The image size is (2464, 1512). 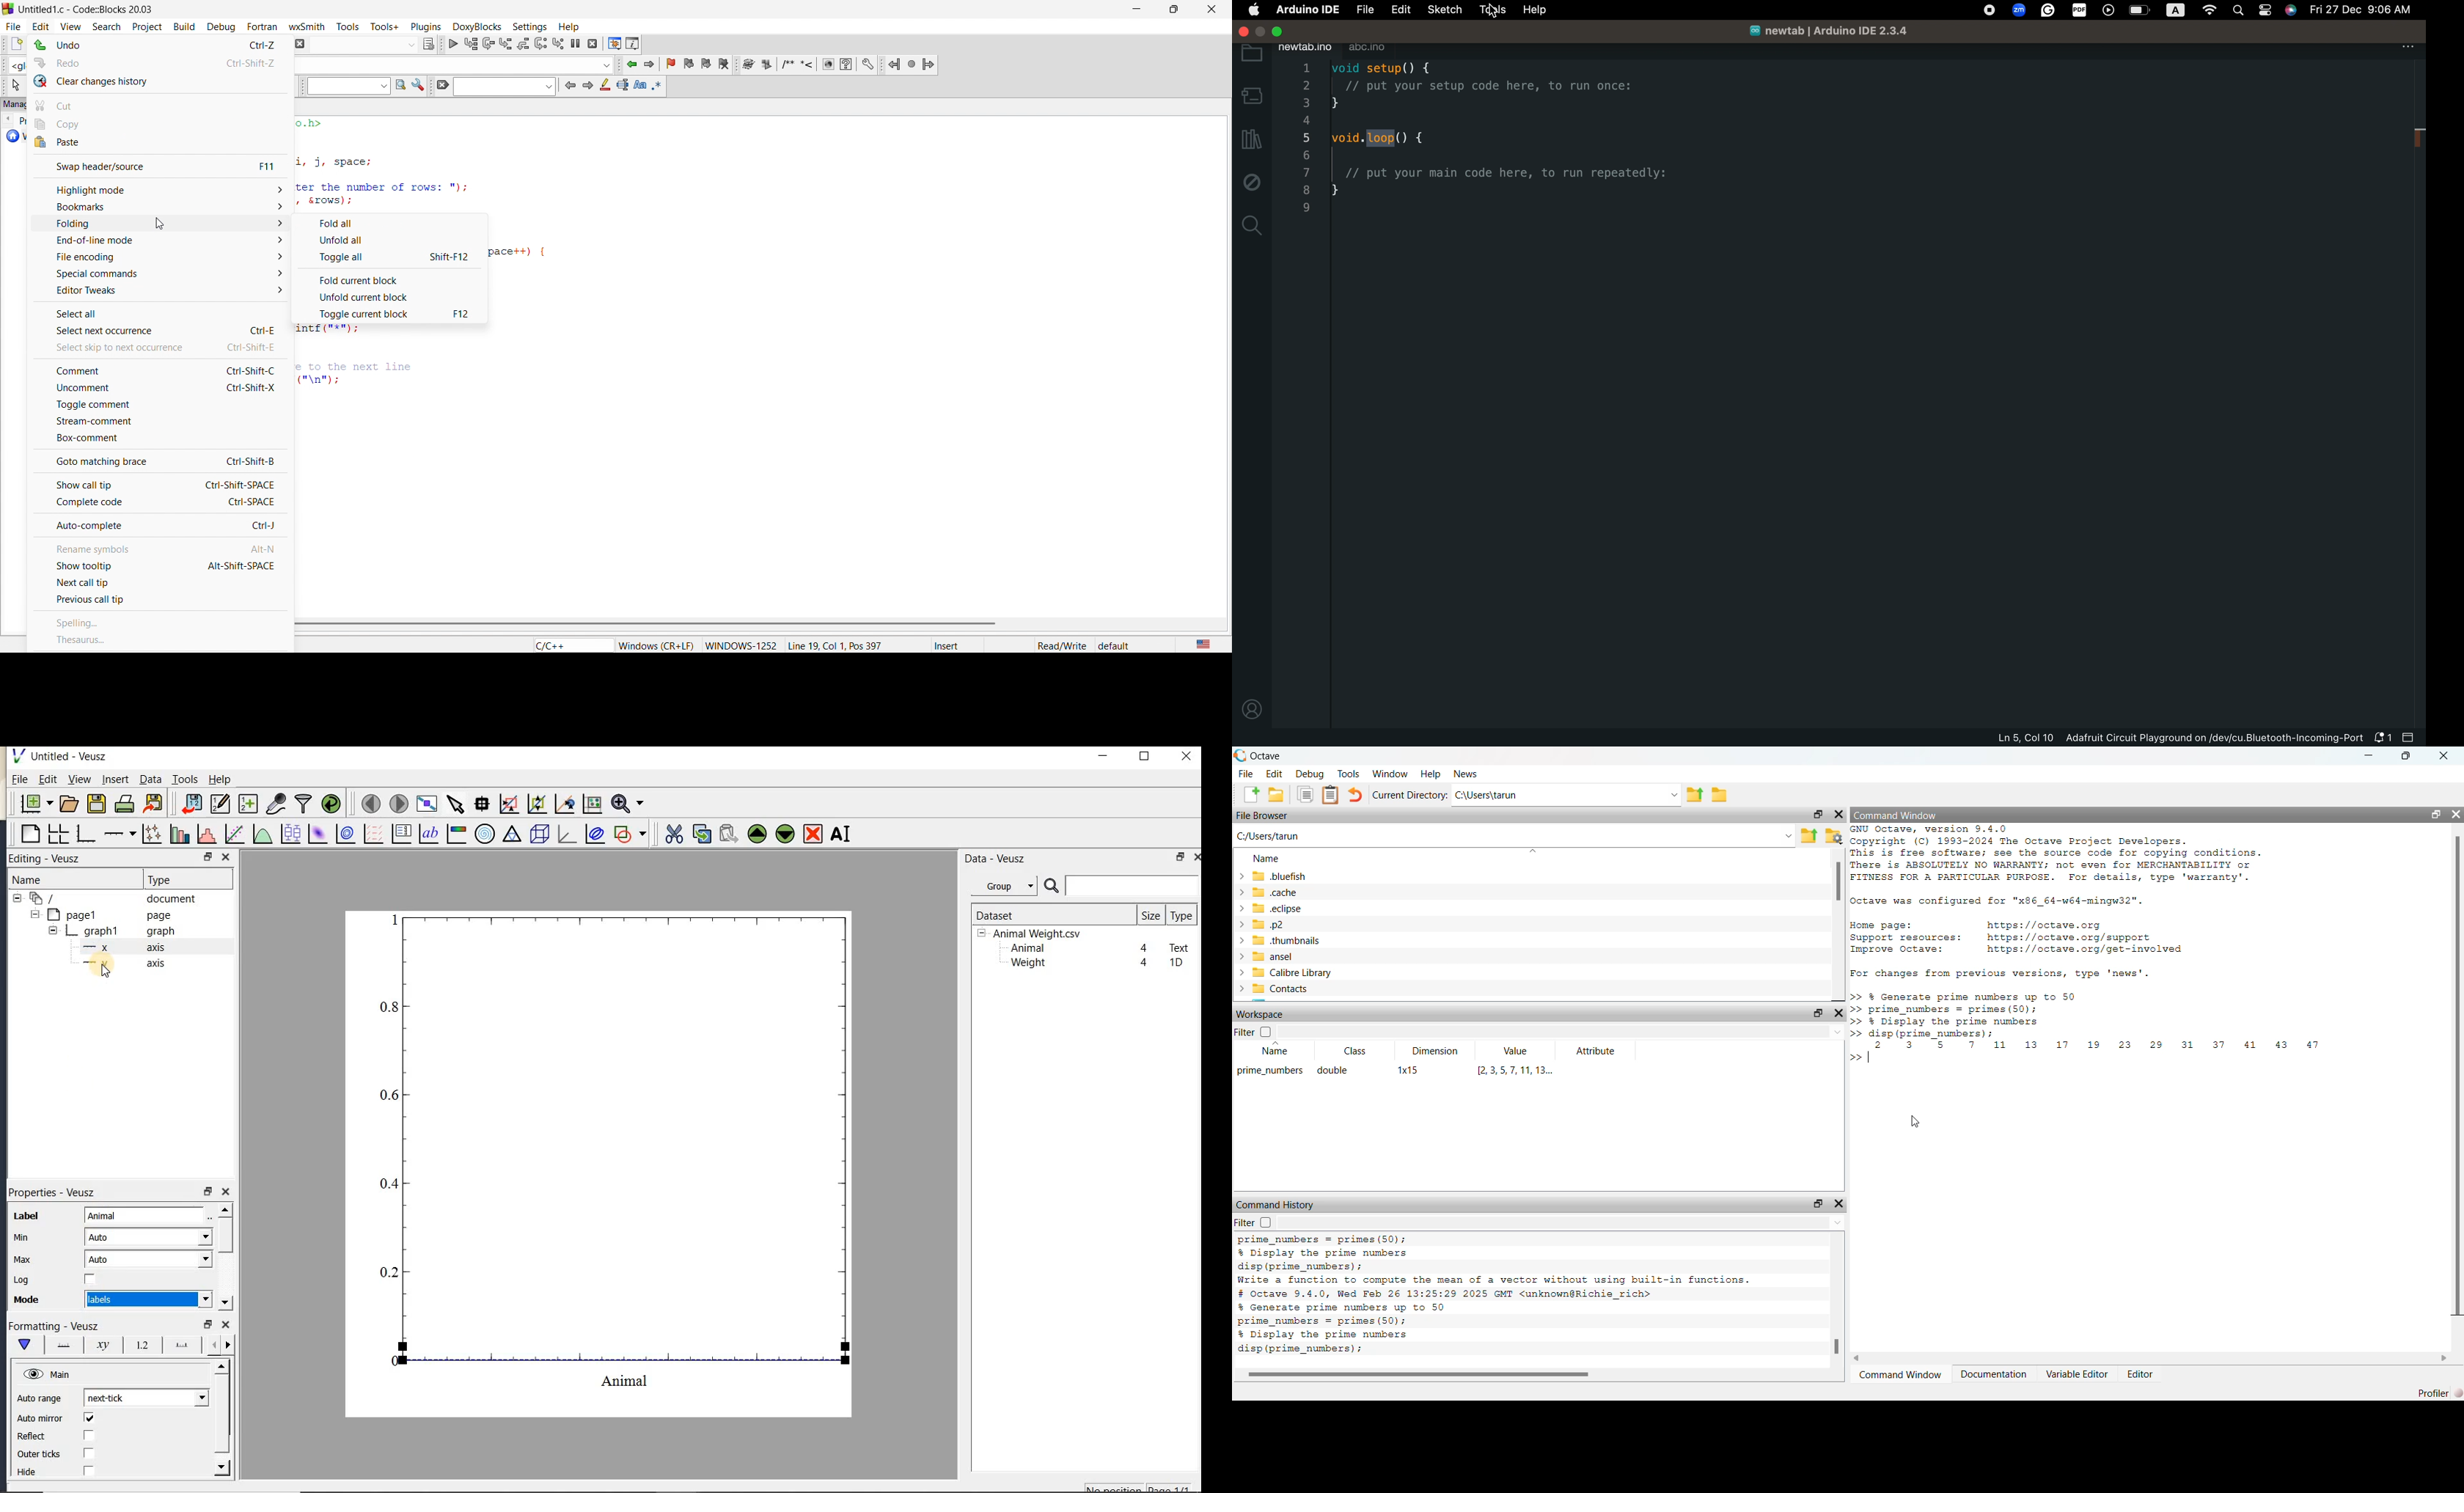 What do you see at coordinates (1435, 1051) in the screenshot?
I see `dimension` at bounding box center [1435, 1051].